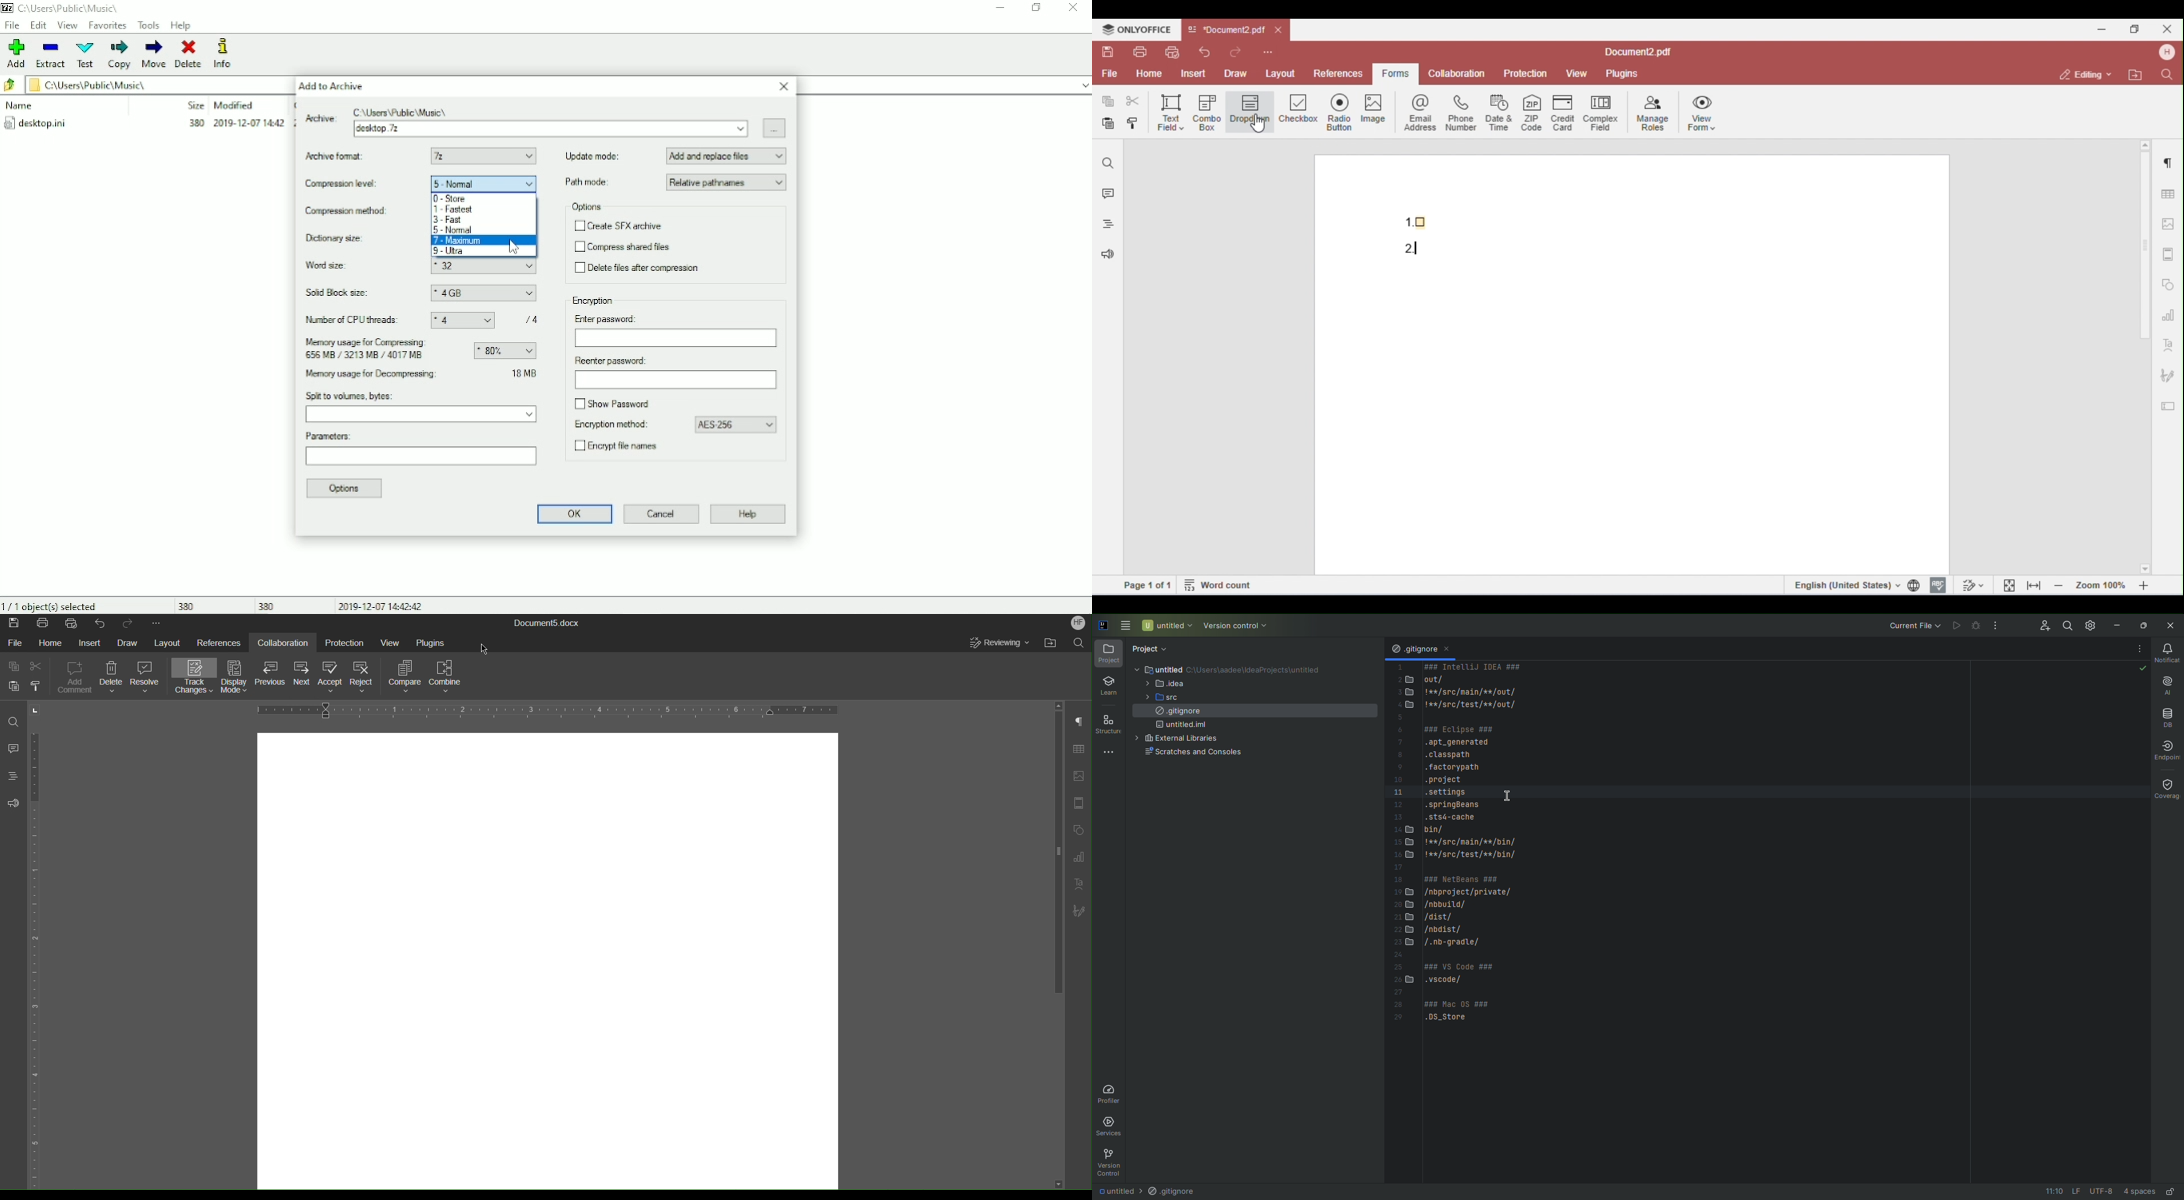 Image resolution: width=2184 pixels, height=1204 pixels. What do you see at coordinates (463, 321) in the screenshot?
I see `4` at bounding box center [463, 321].